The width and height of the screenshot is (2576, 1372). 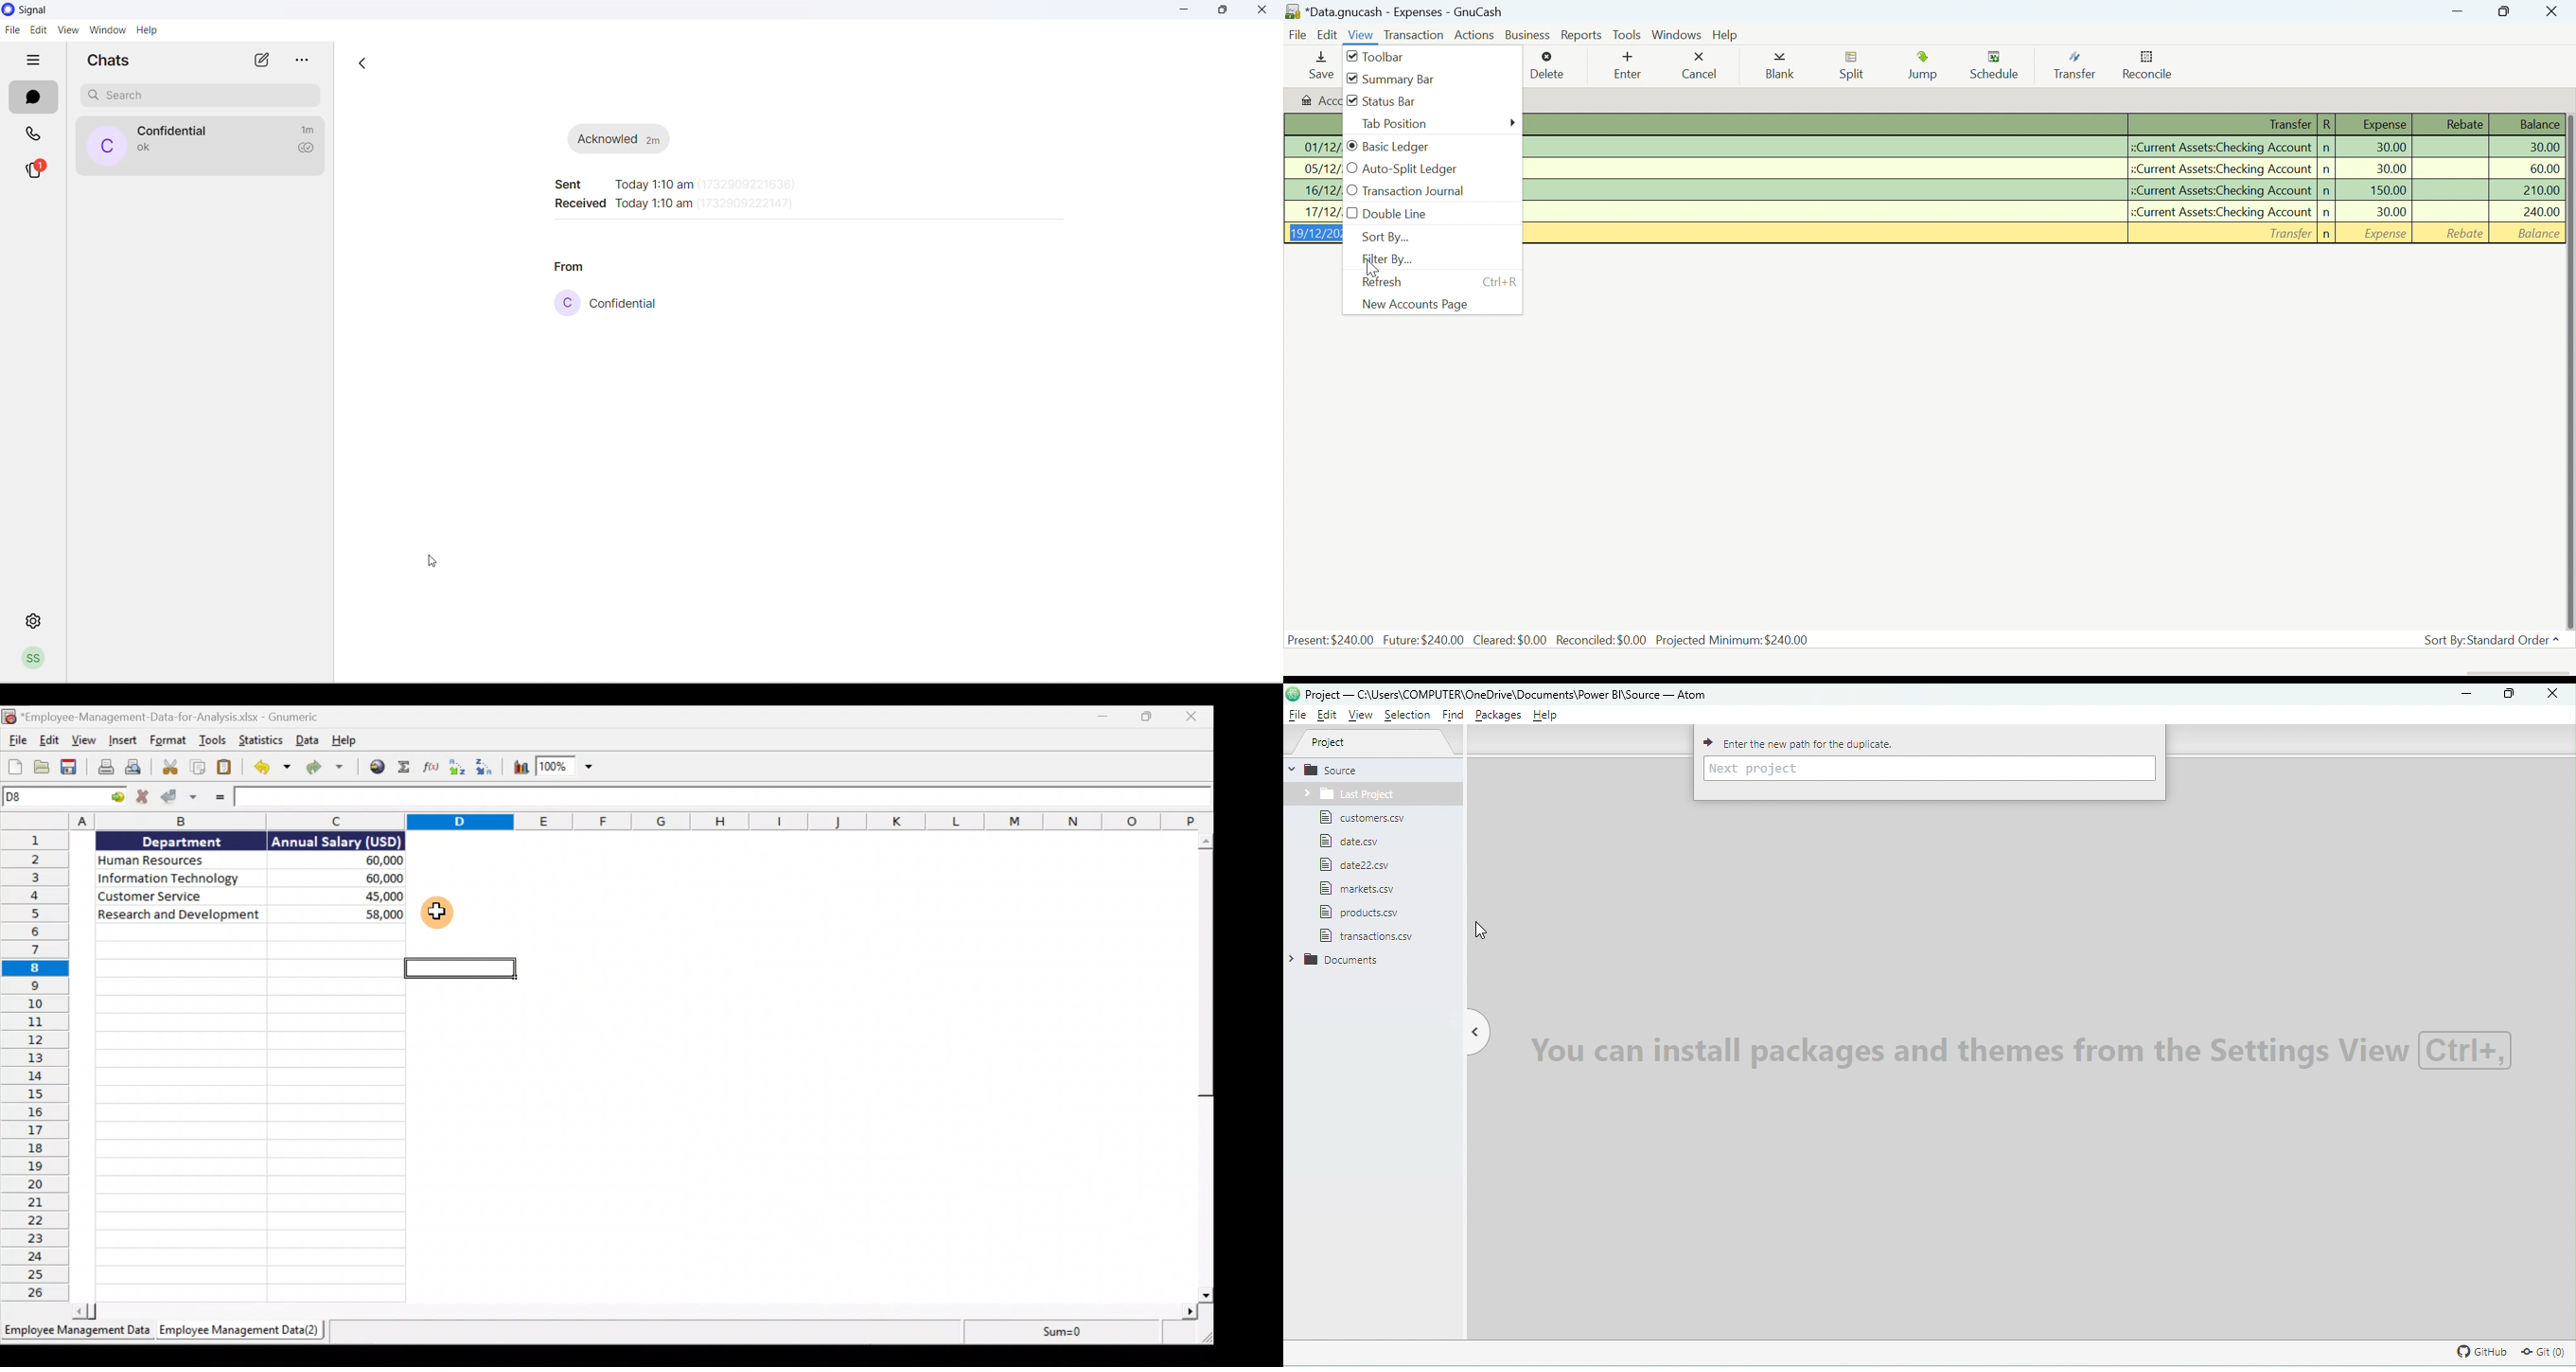 I want to click on view, so click(x=66, y=30).